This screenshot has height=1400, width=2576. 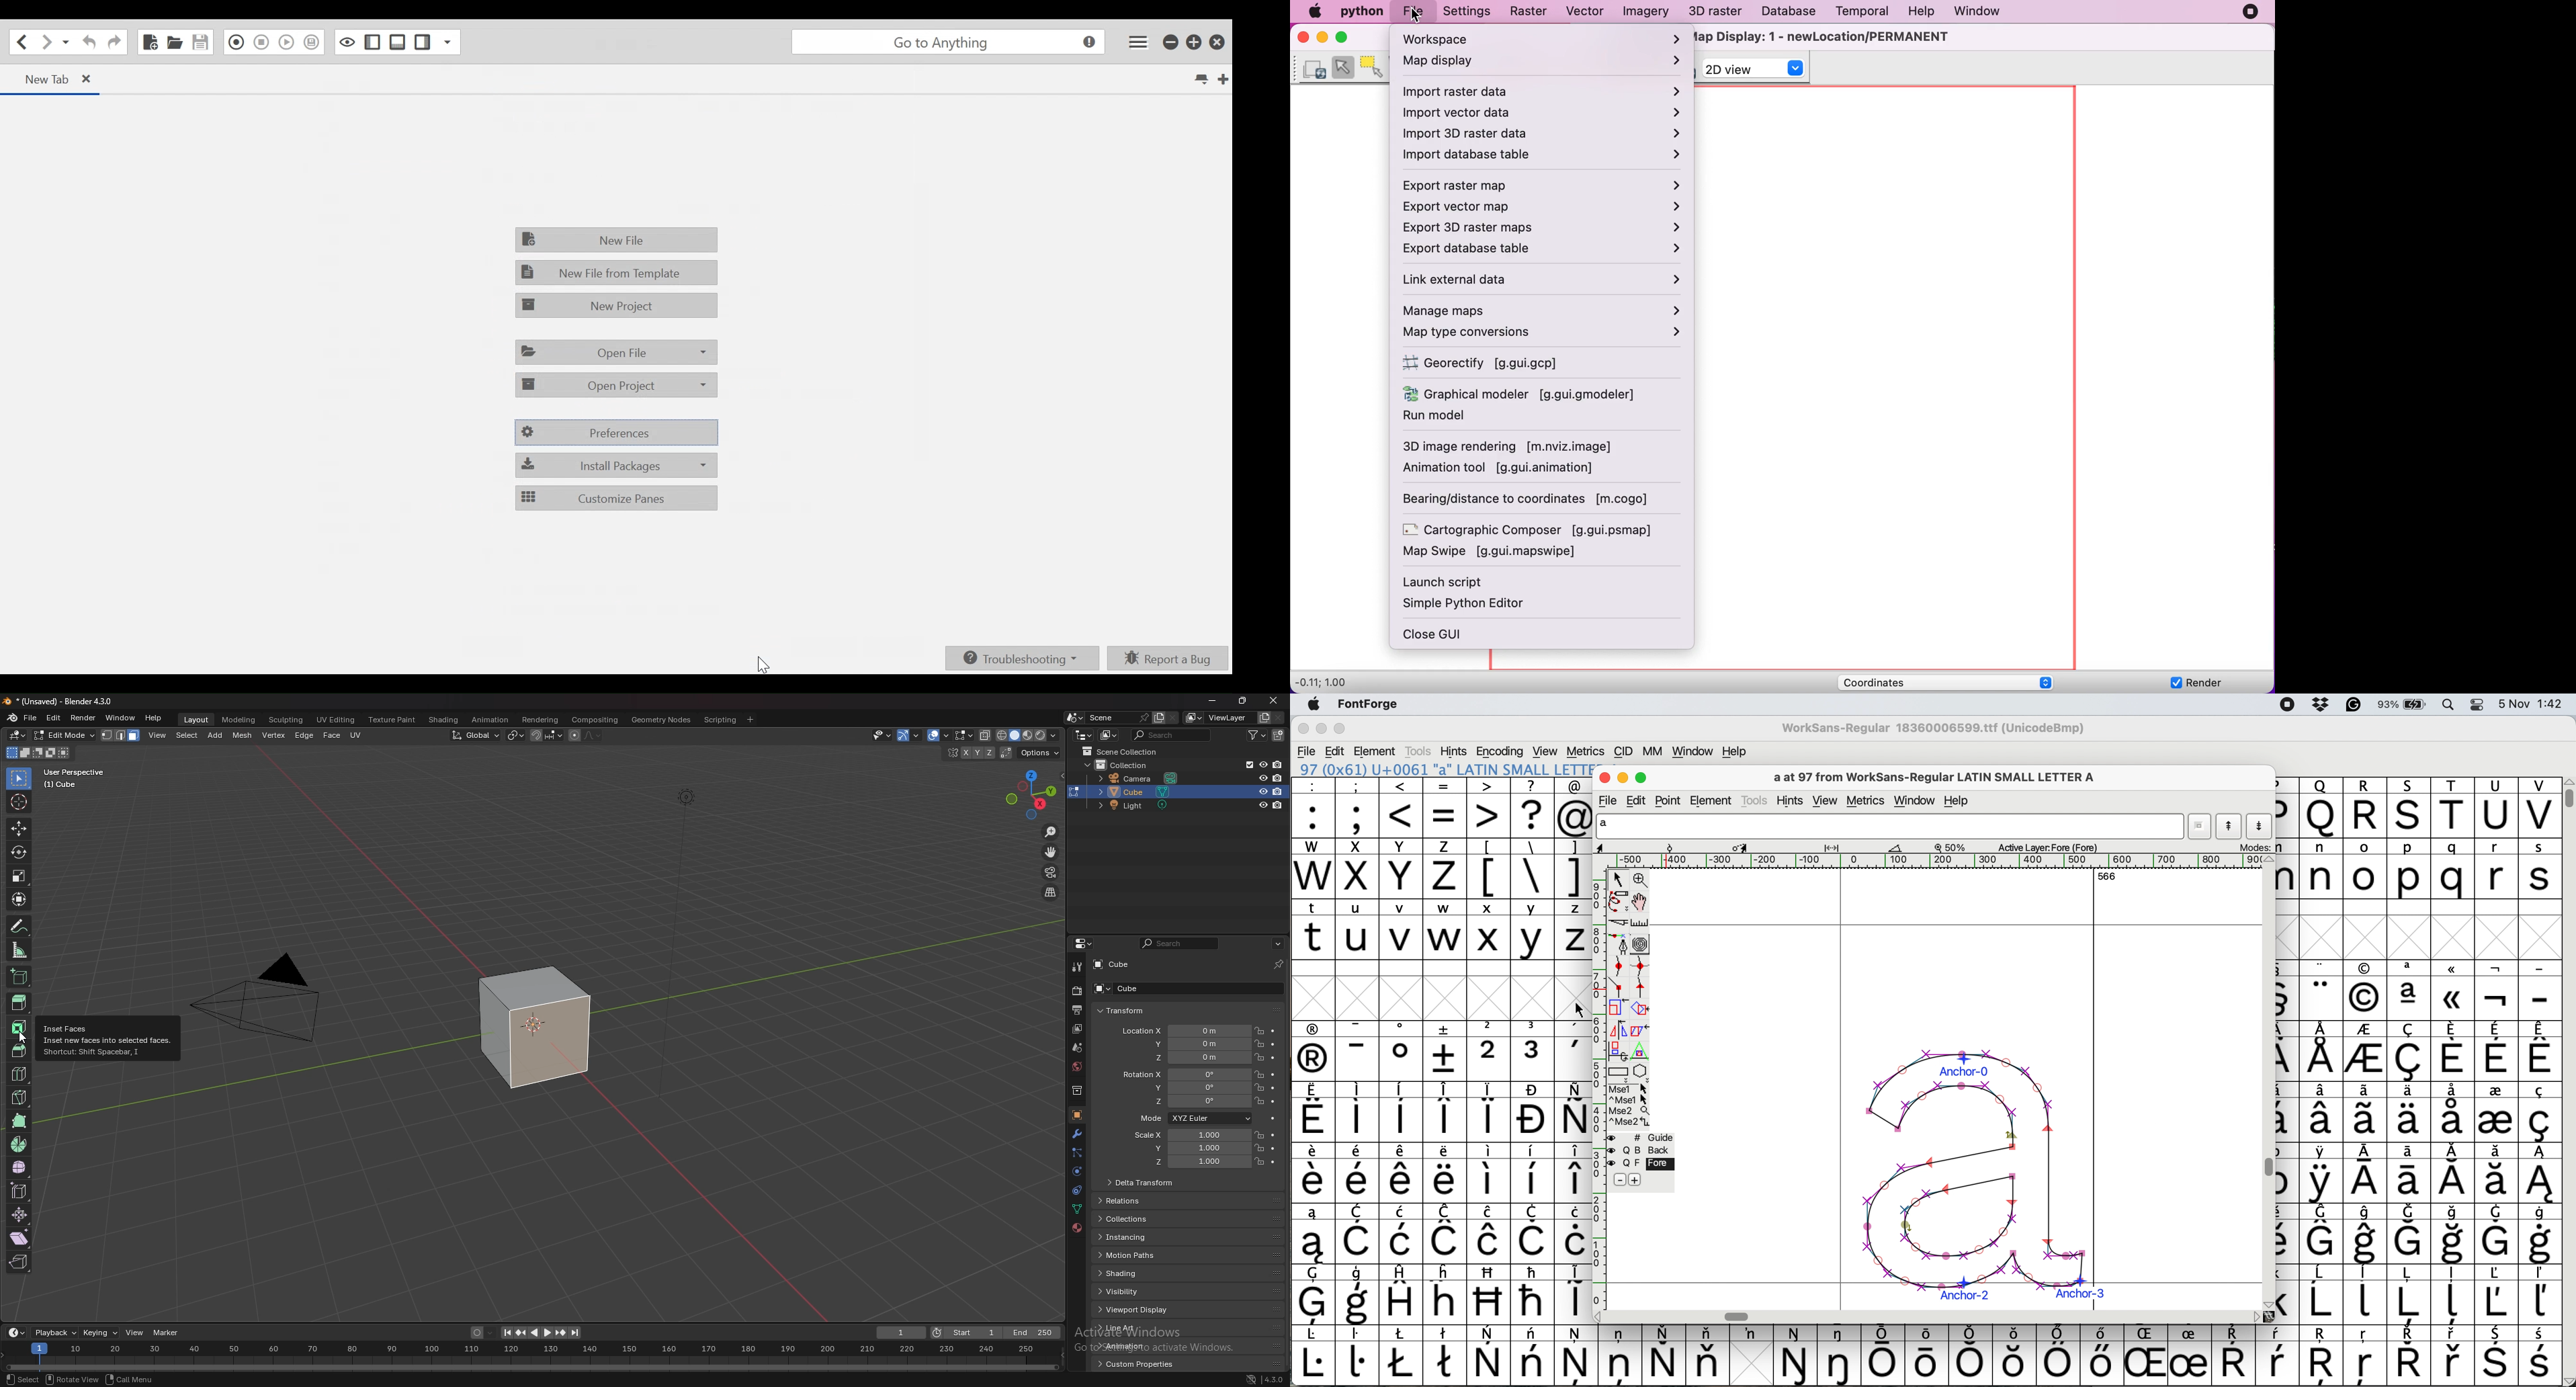 I want to click on options, so click(x=1041, y=753).